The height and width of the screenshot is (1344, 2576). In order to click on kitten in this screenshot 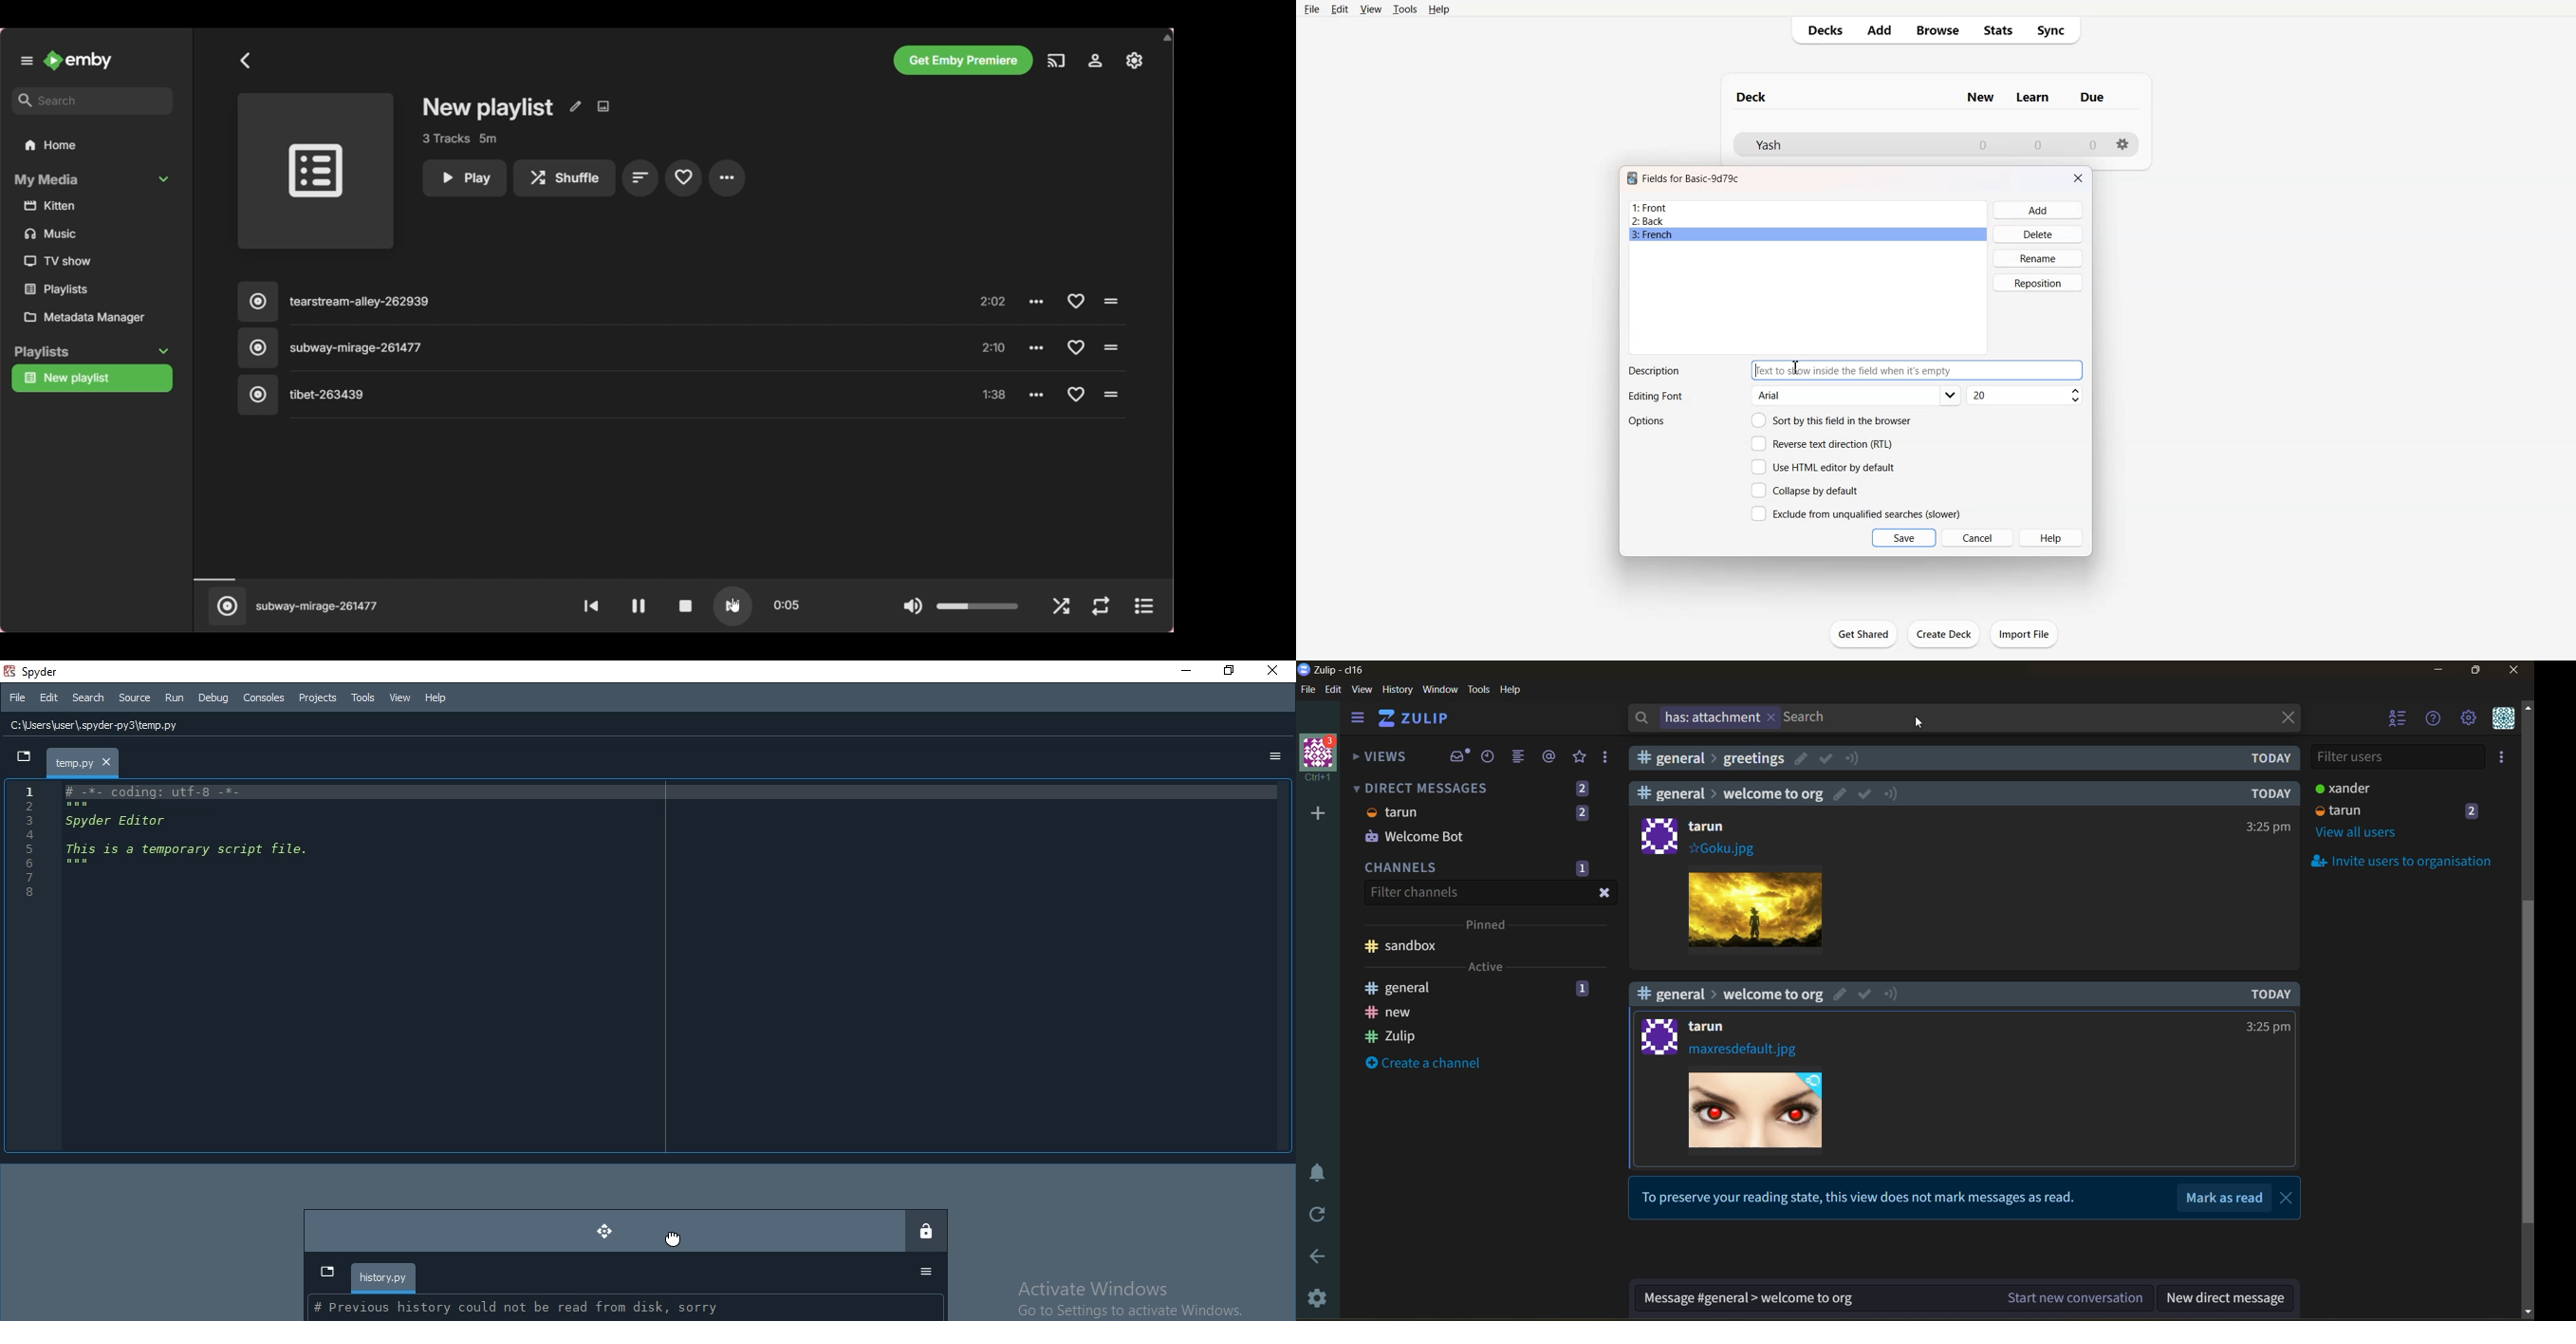, I will do `click(52, 207)`.